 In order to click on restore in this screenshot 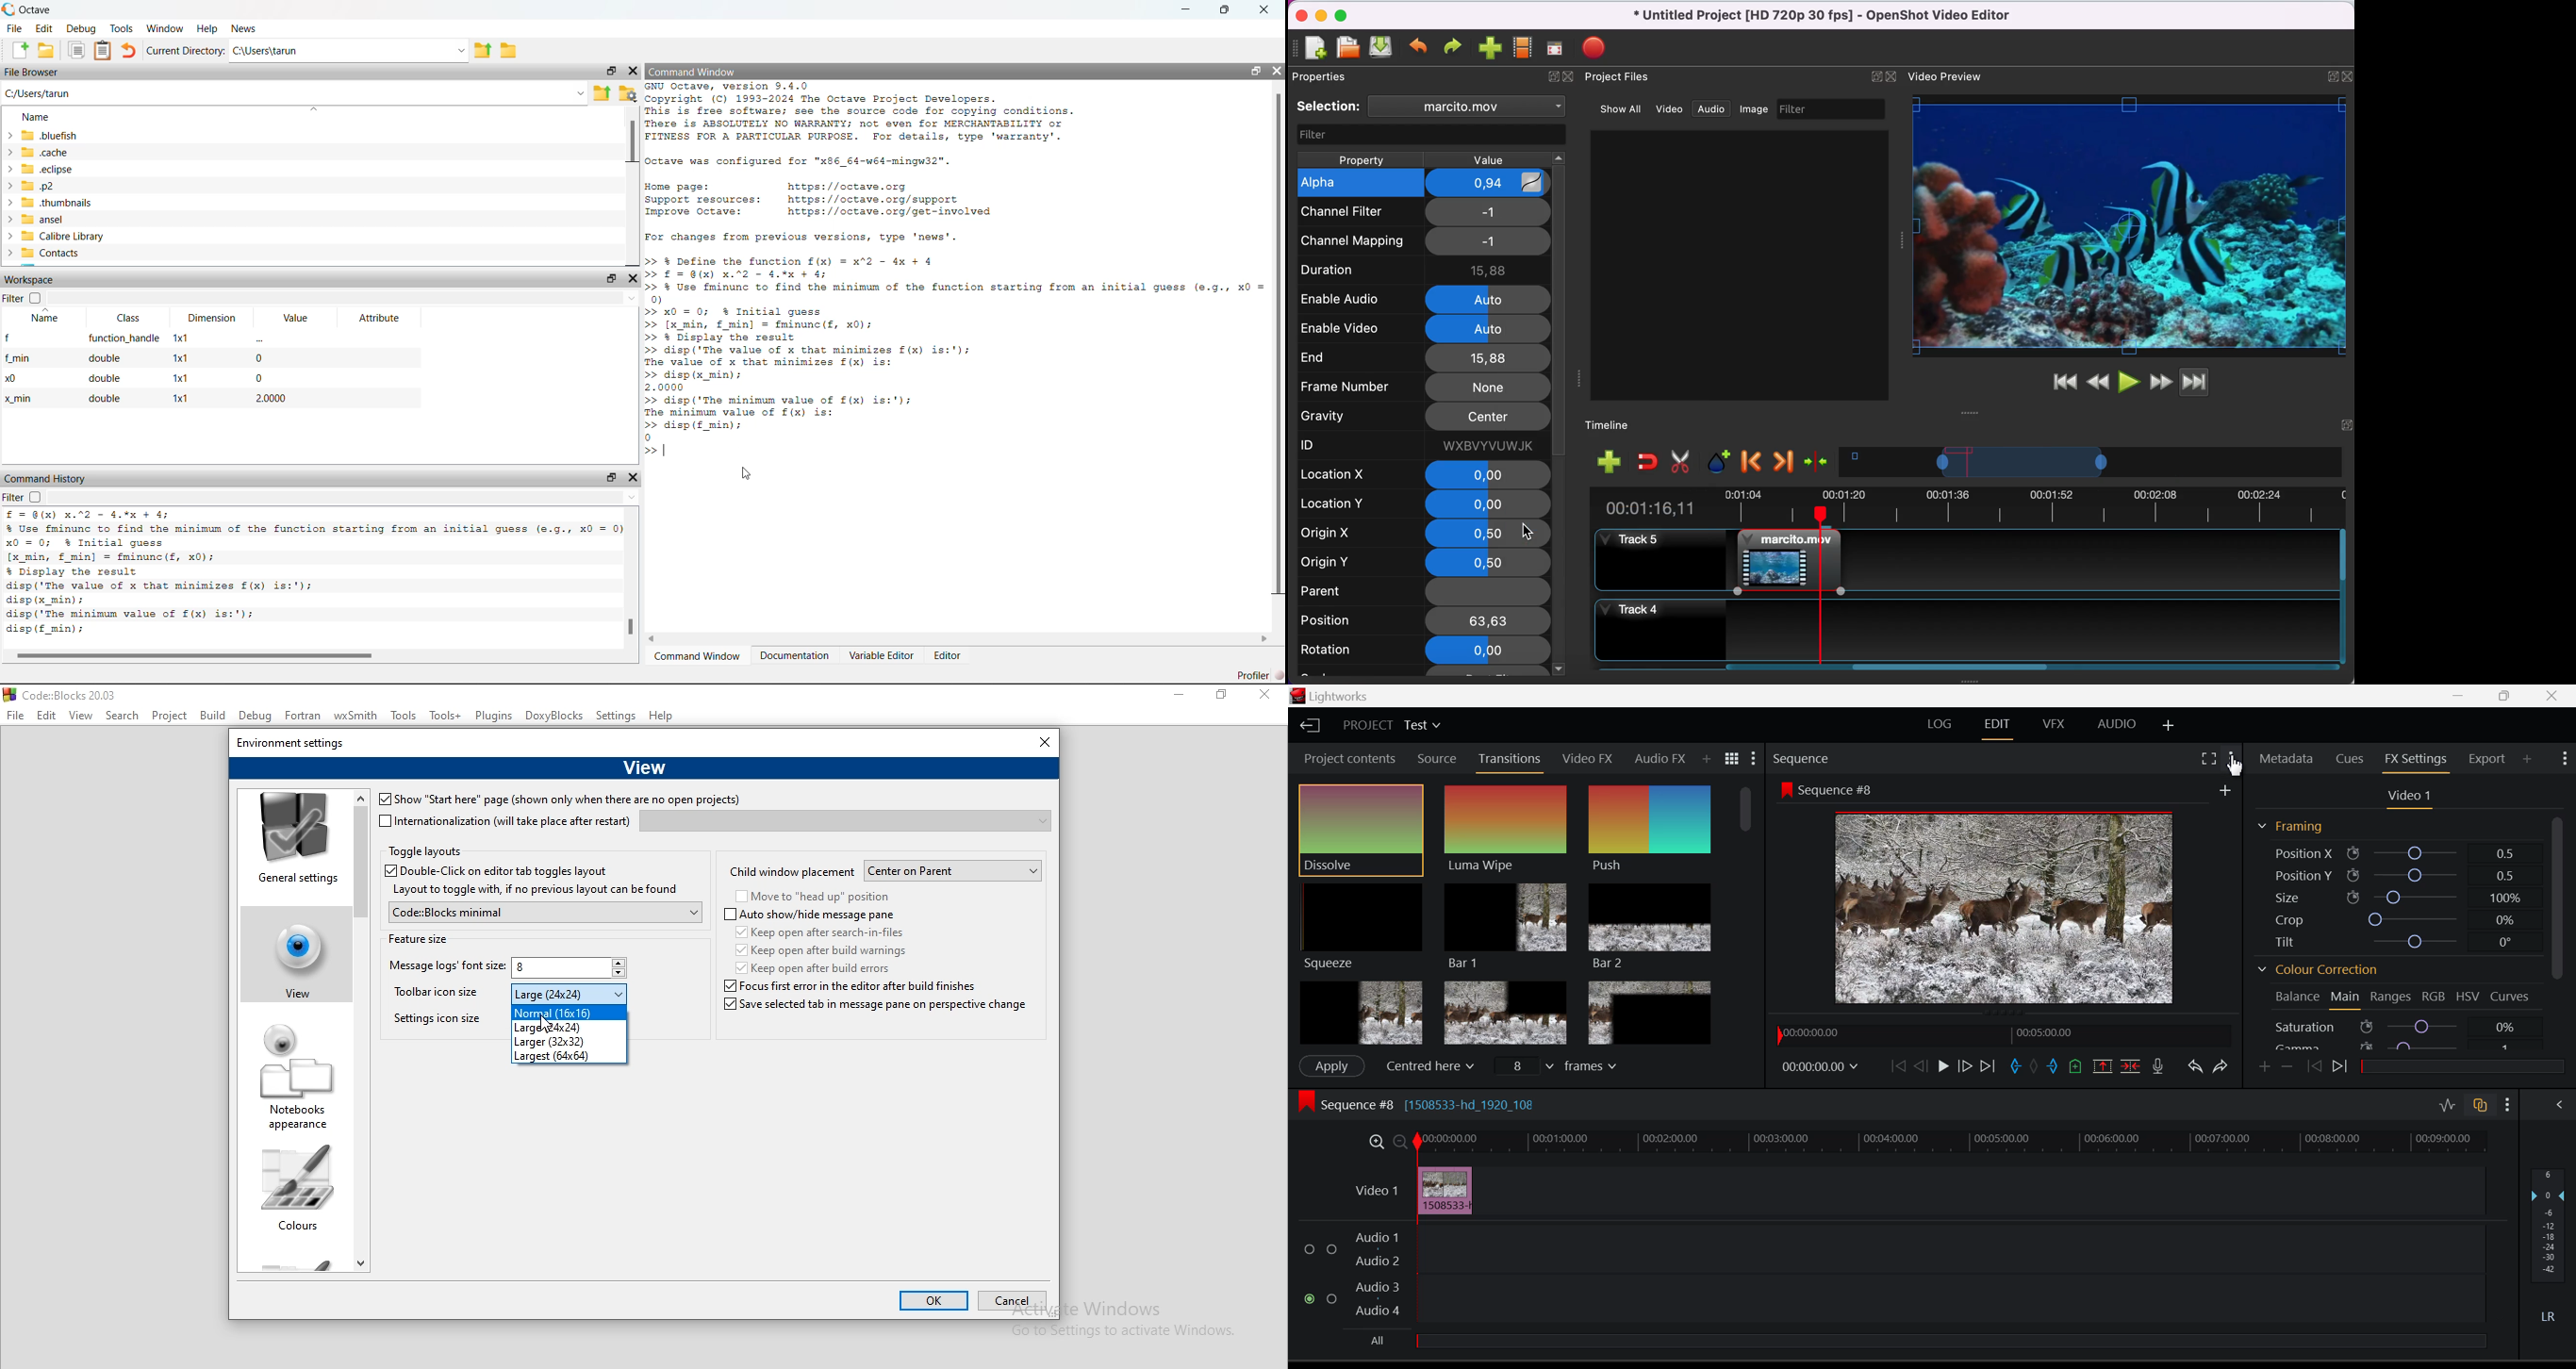, I will do `click(1227, 697)`.